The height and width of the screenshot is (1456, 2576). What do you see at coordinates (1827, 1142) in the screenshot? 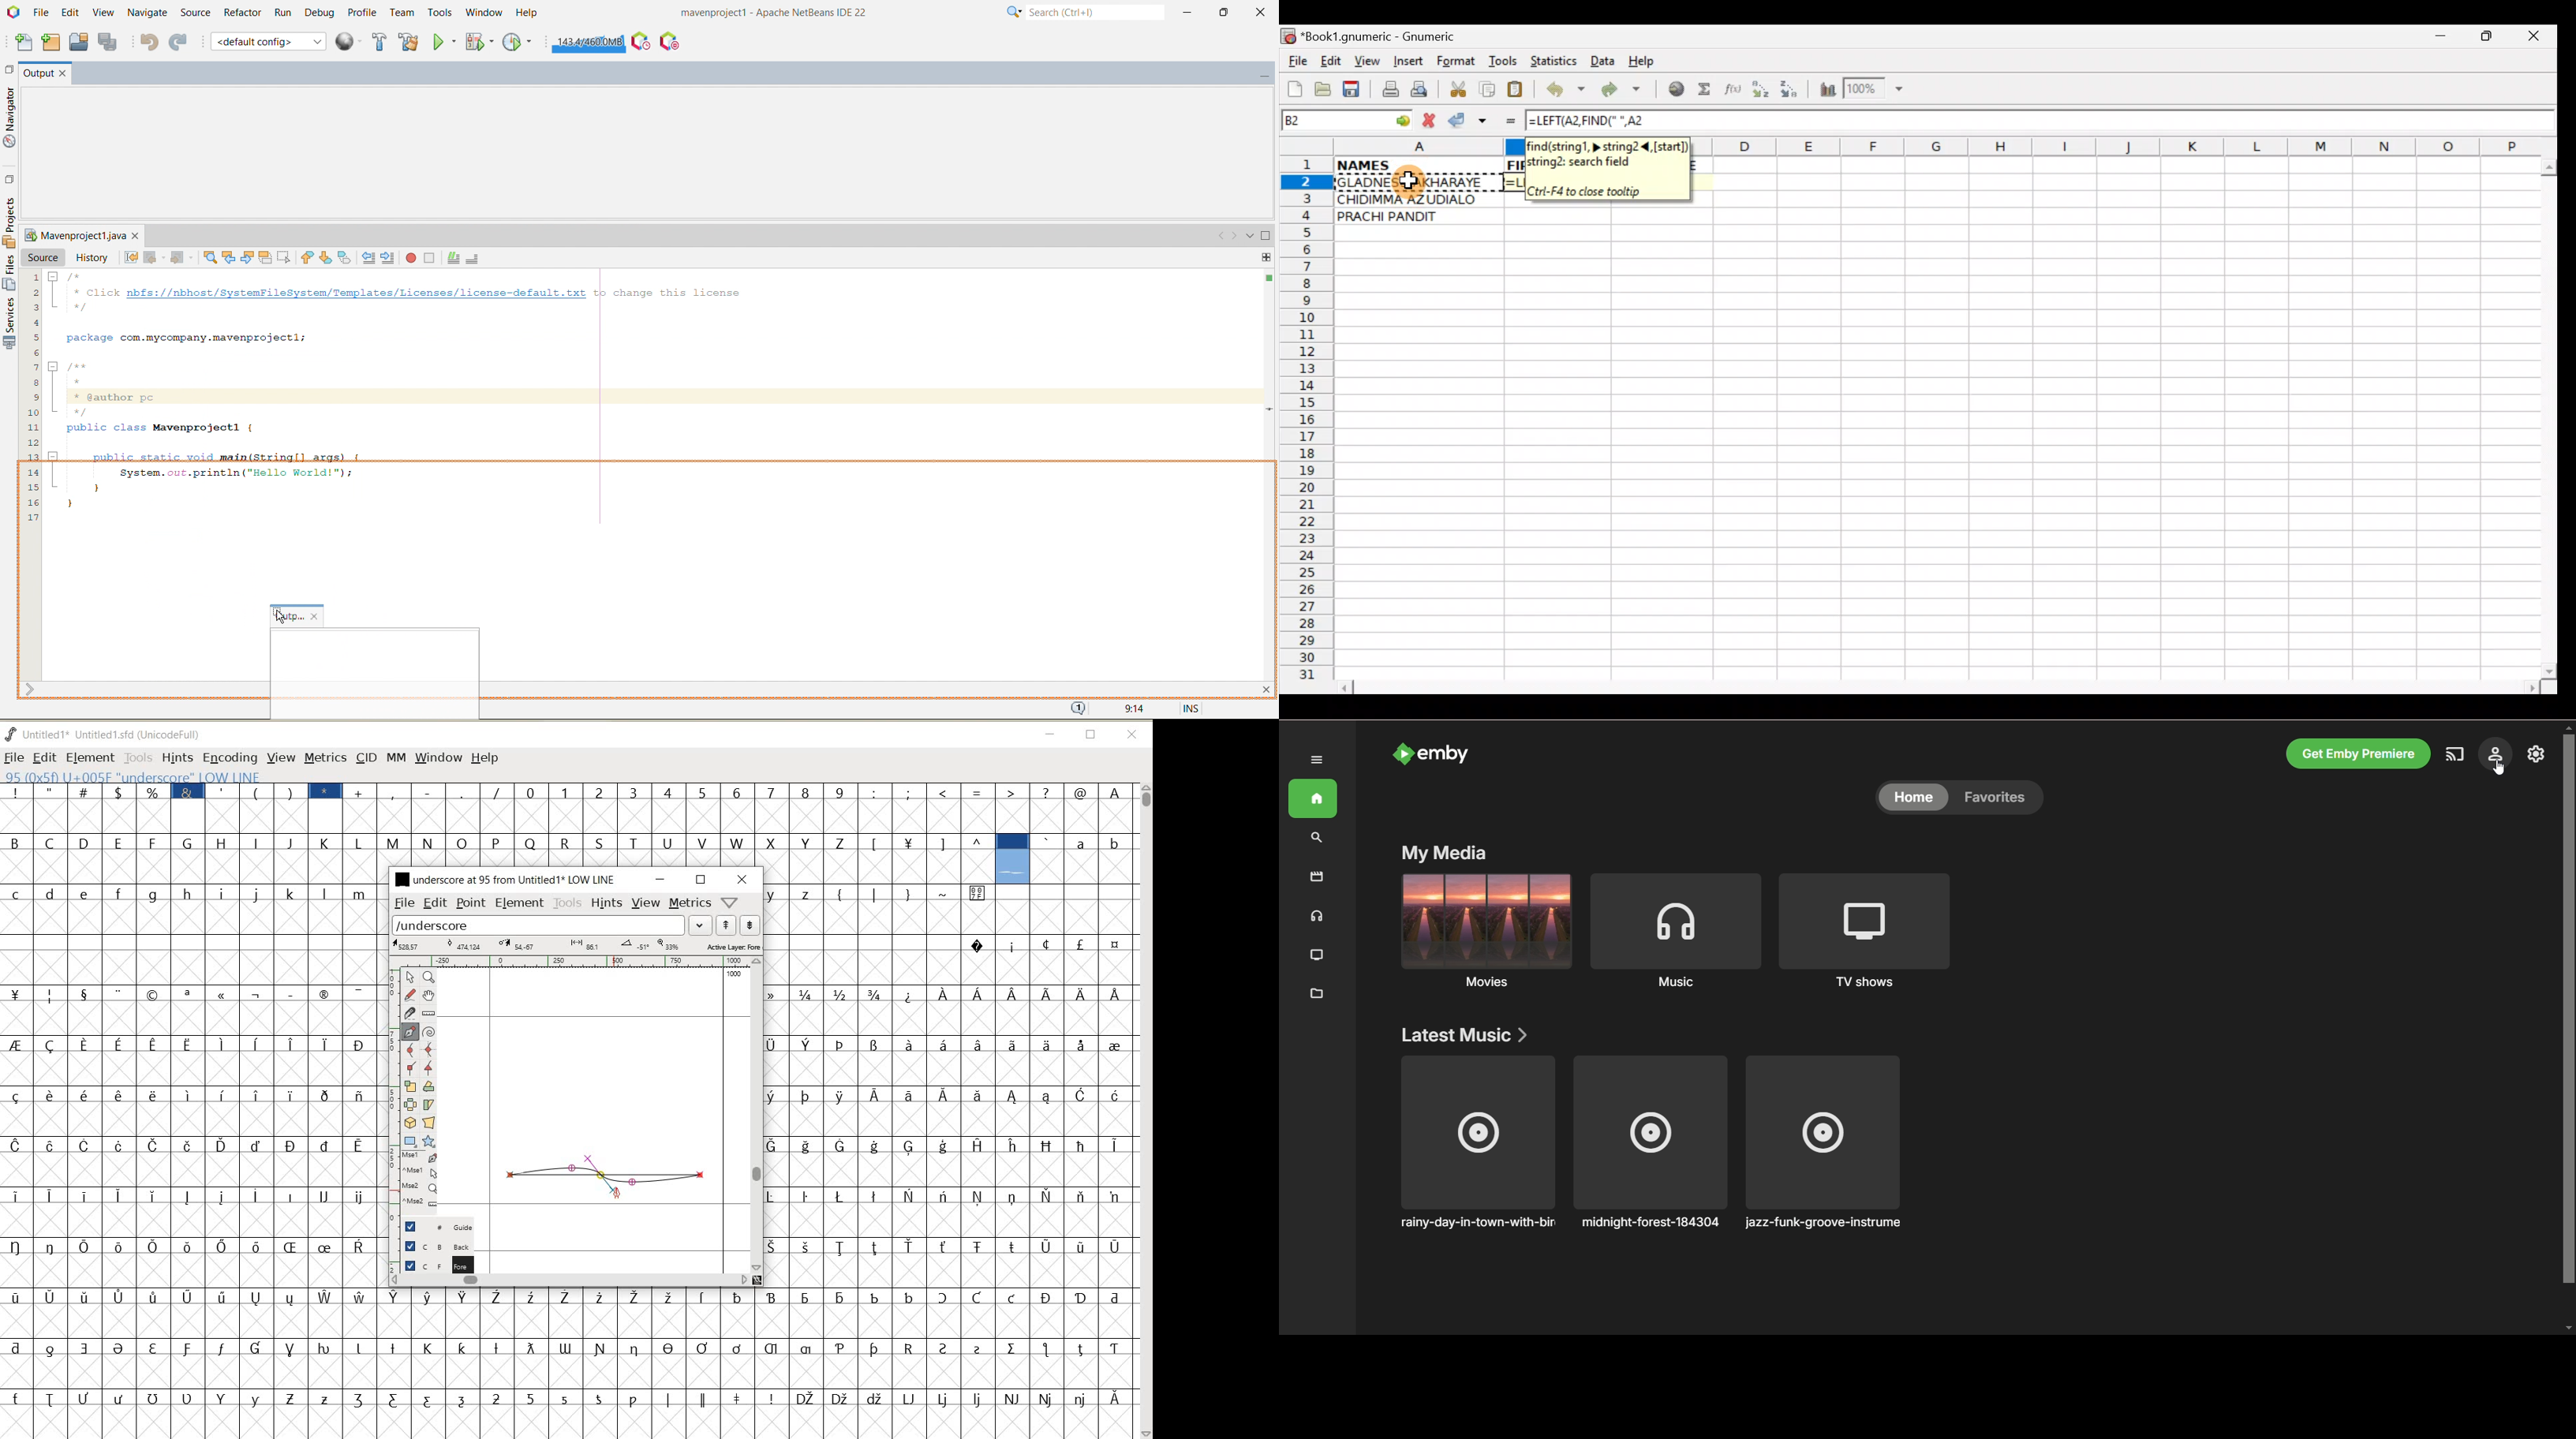
I see `jazz-funk-groove-instrument` at bounding box center [1827, 1142].